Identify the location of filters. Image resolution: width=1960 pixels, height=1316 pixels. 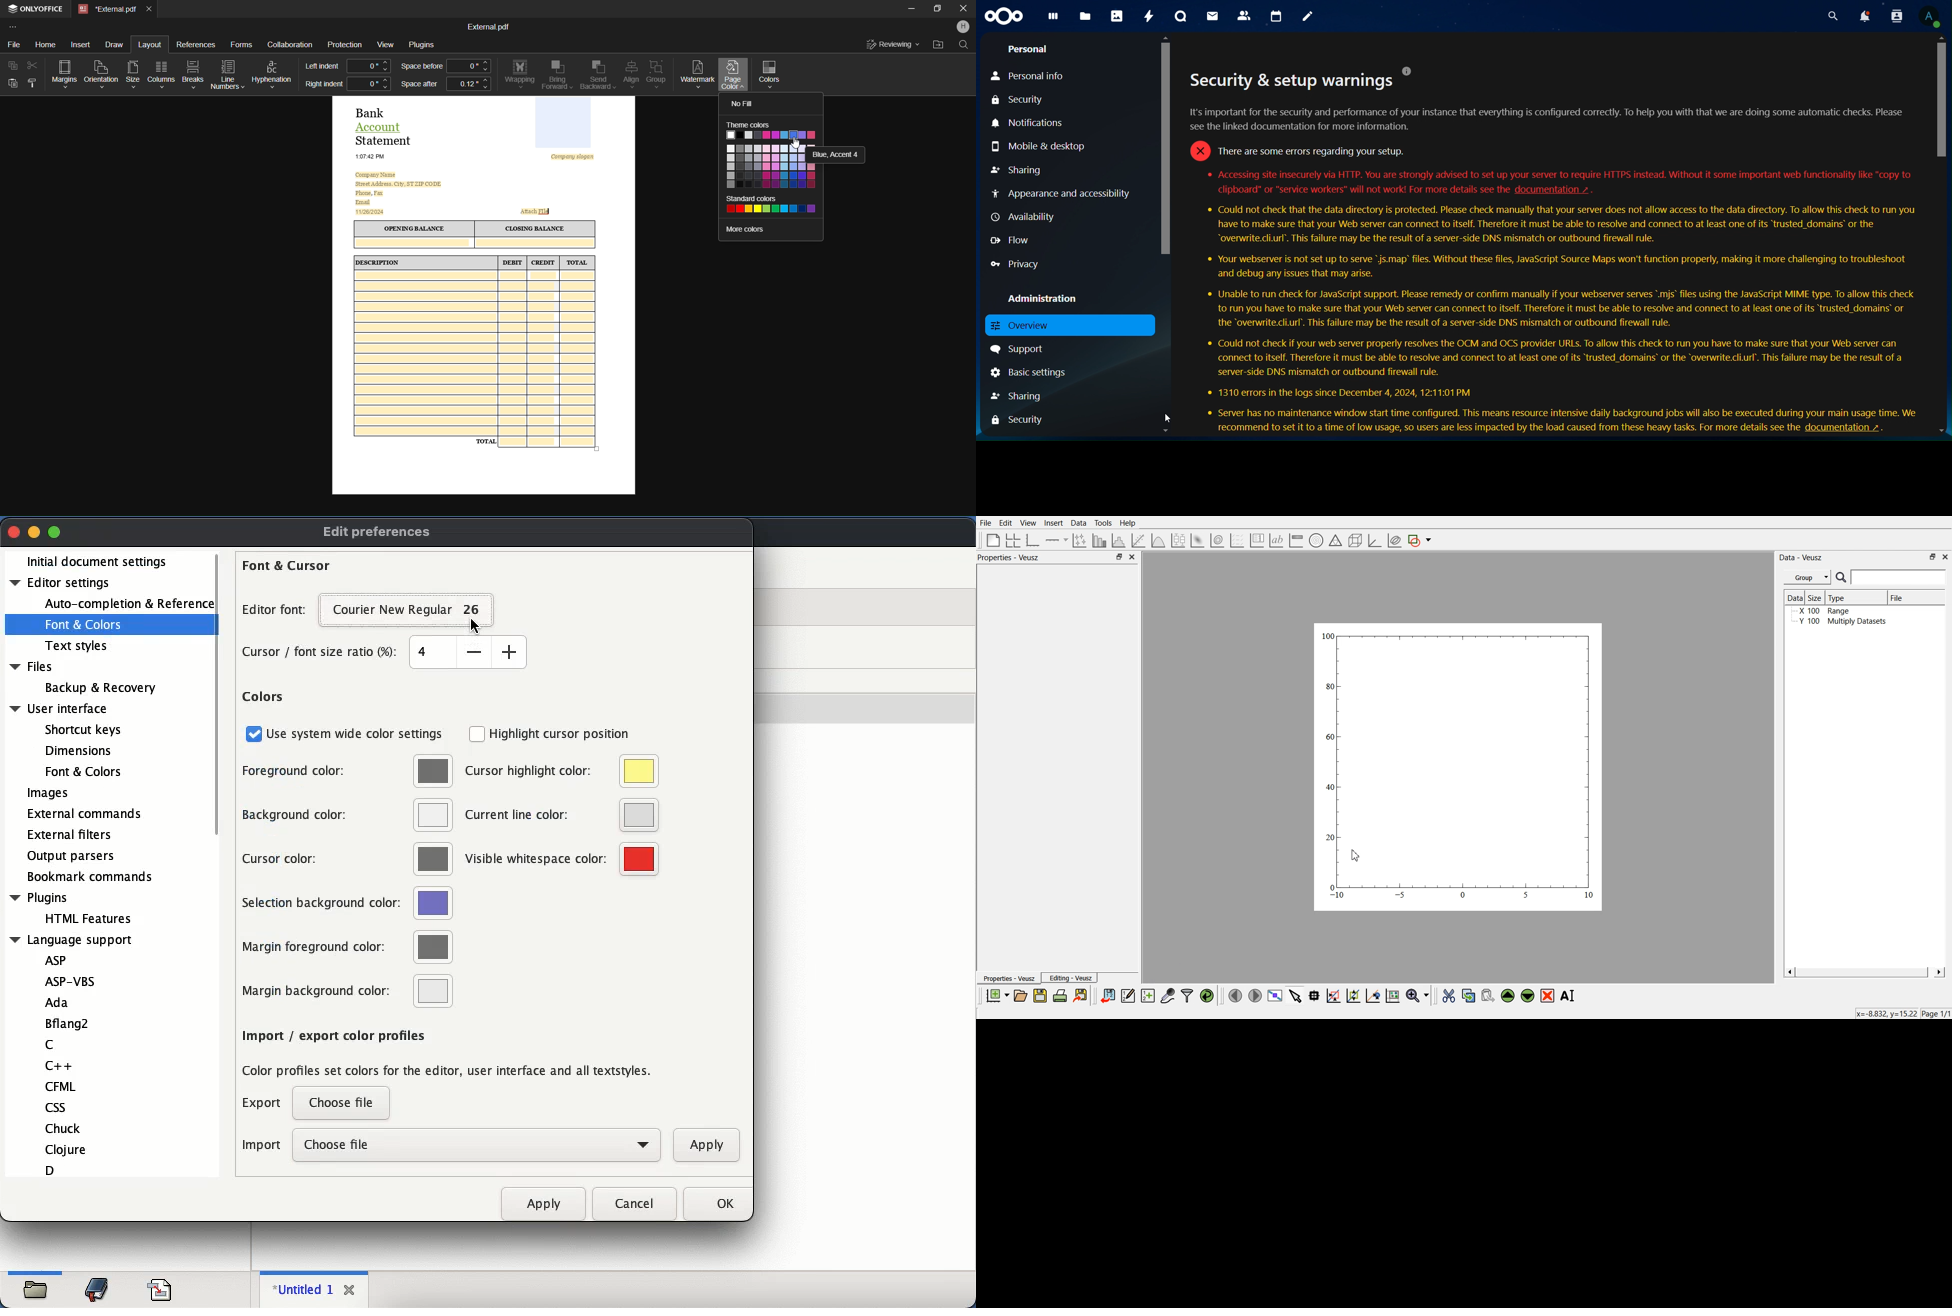
(1186, 996).